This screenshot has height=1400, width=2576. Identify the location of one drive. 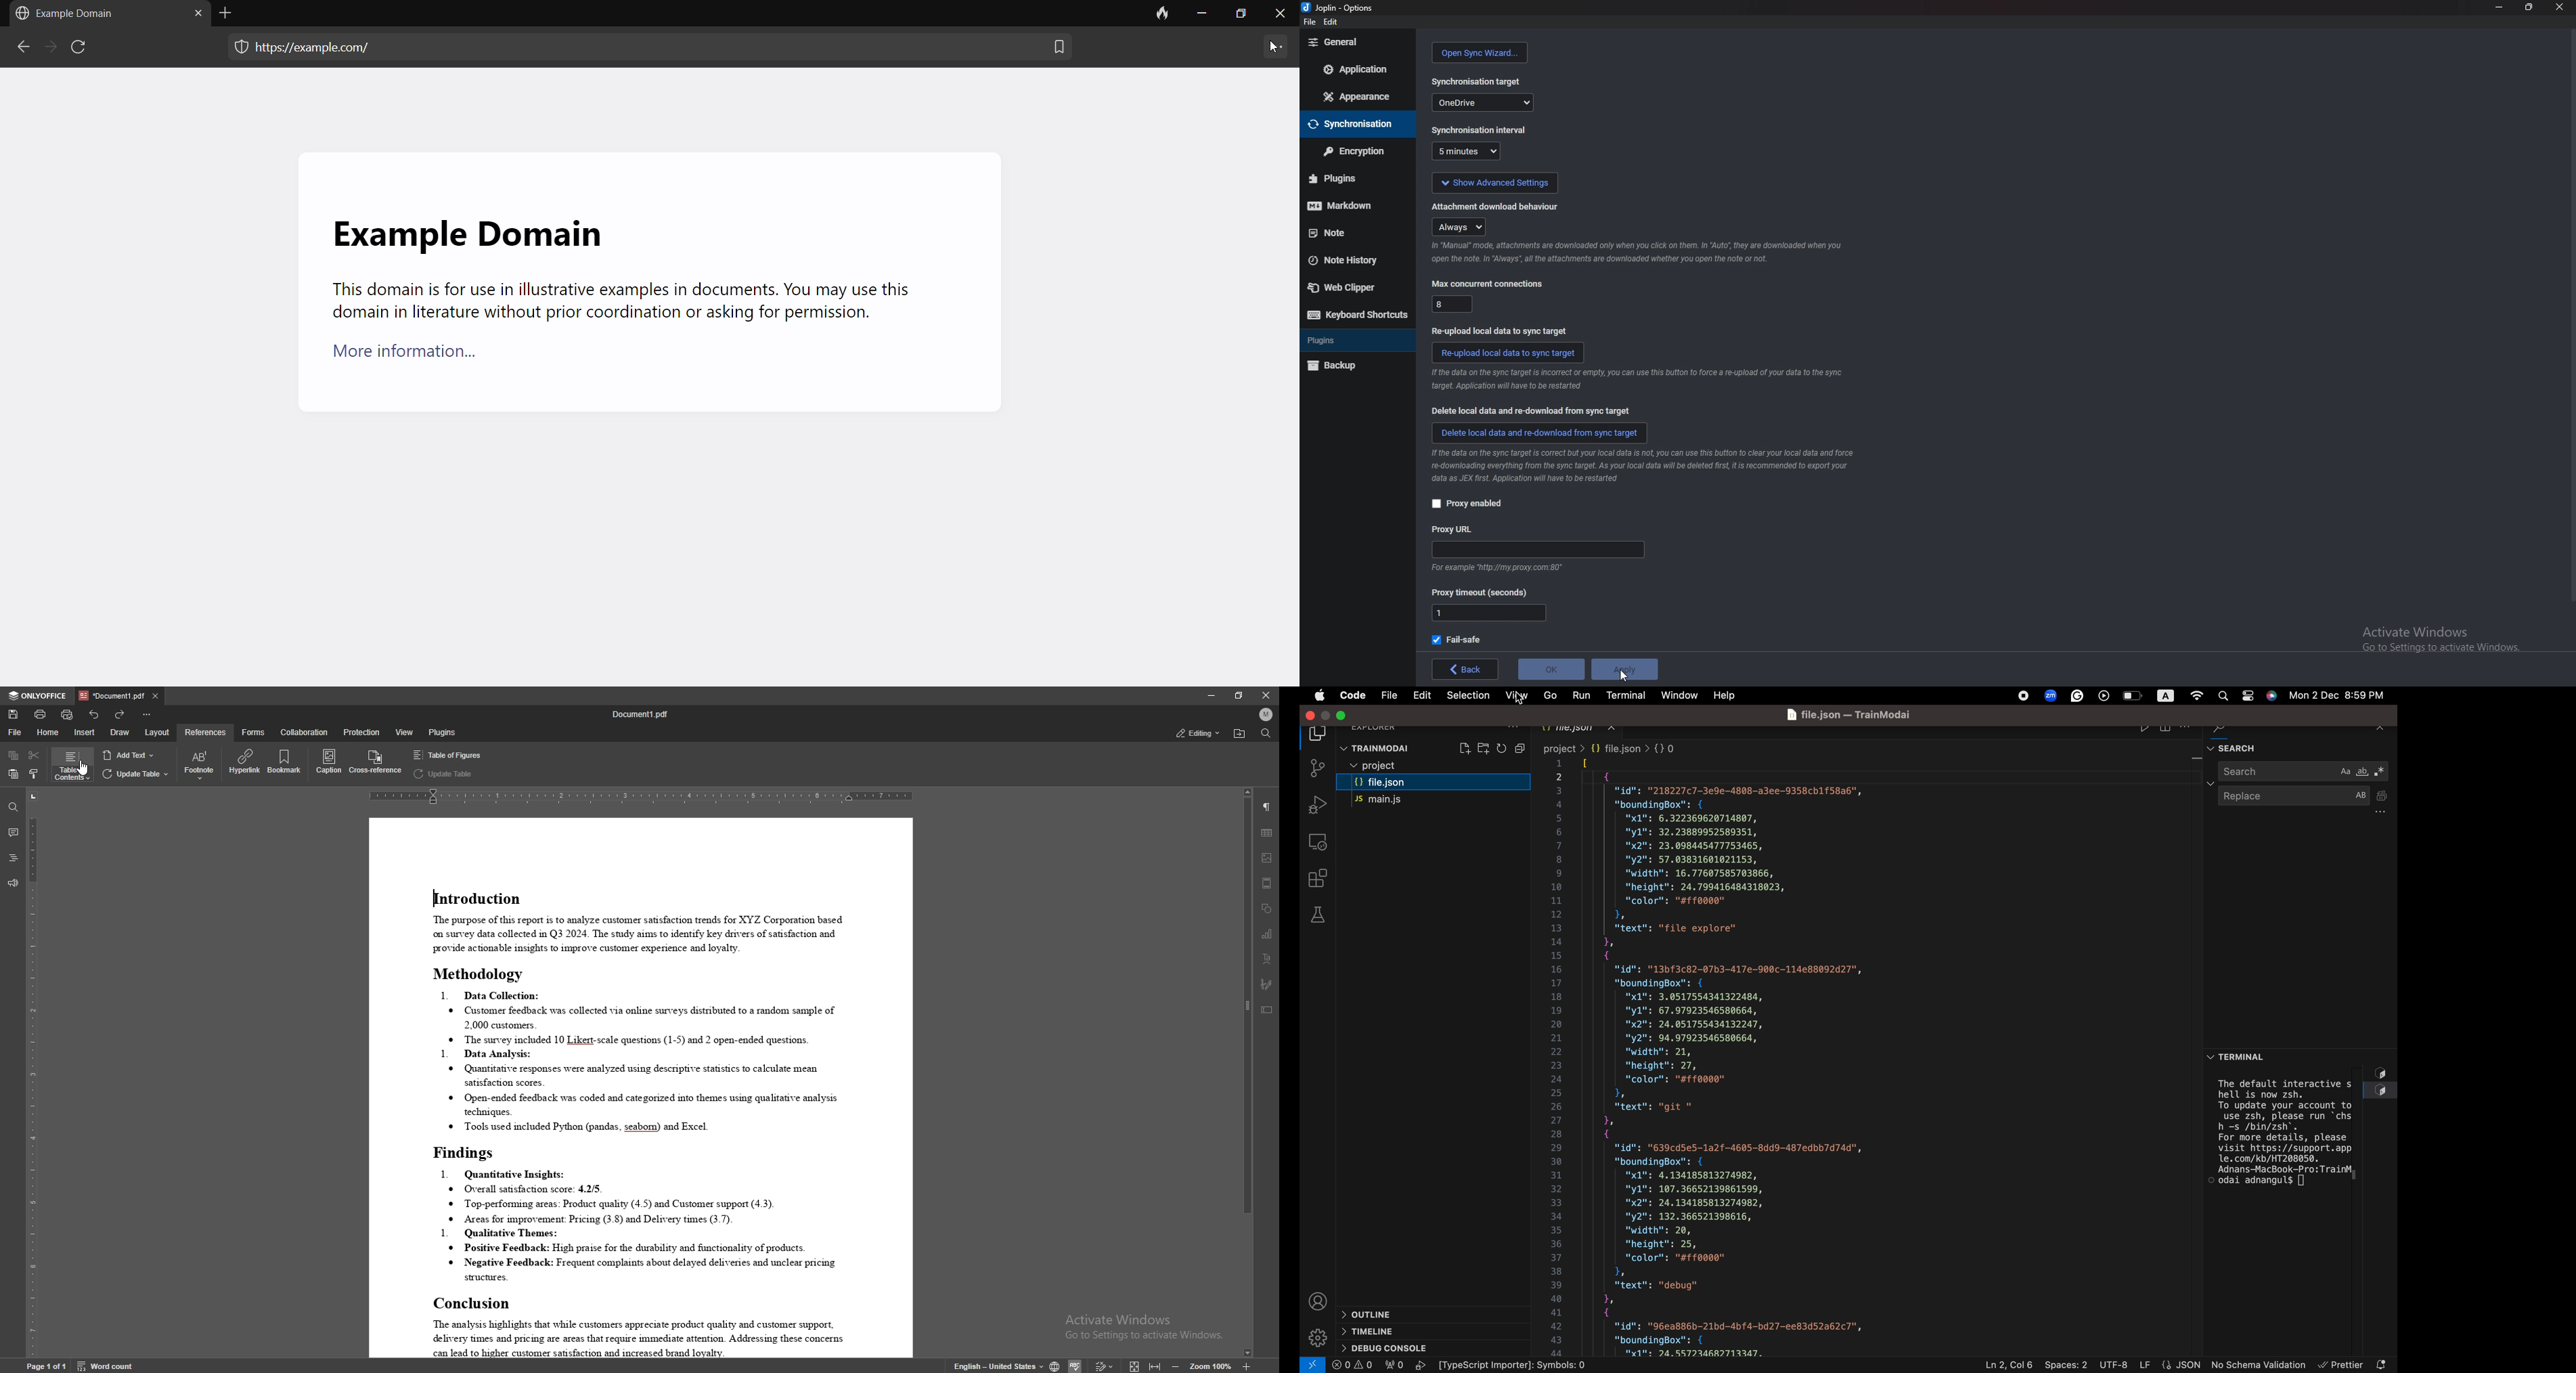
(1483, 102).